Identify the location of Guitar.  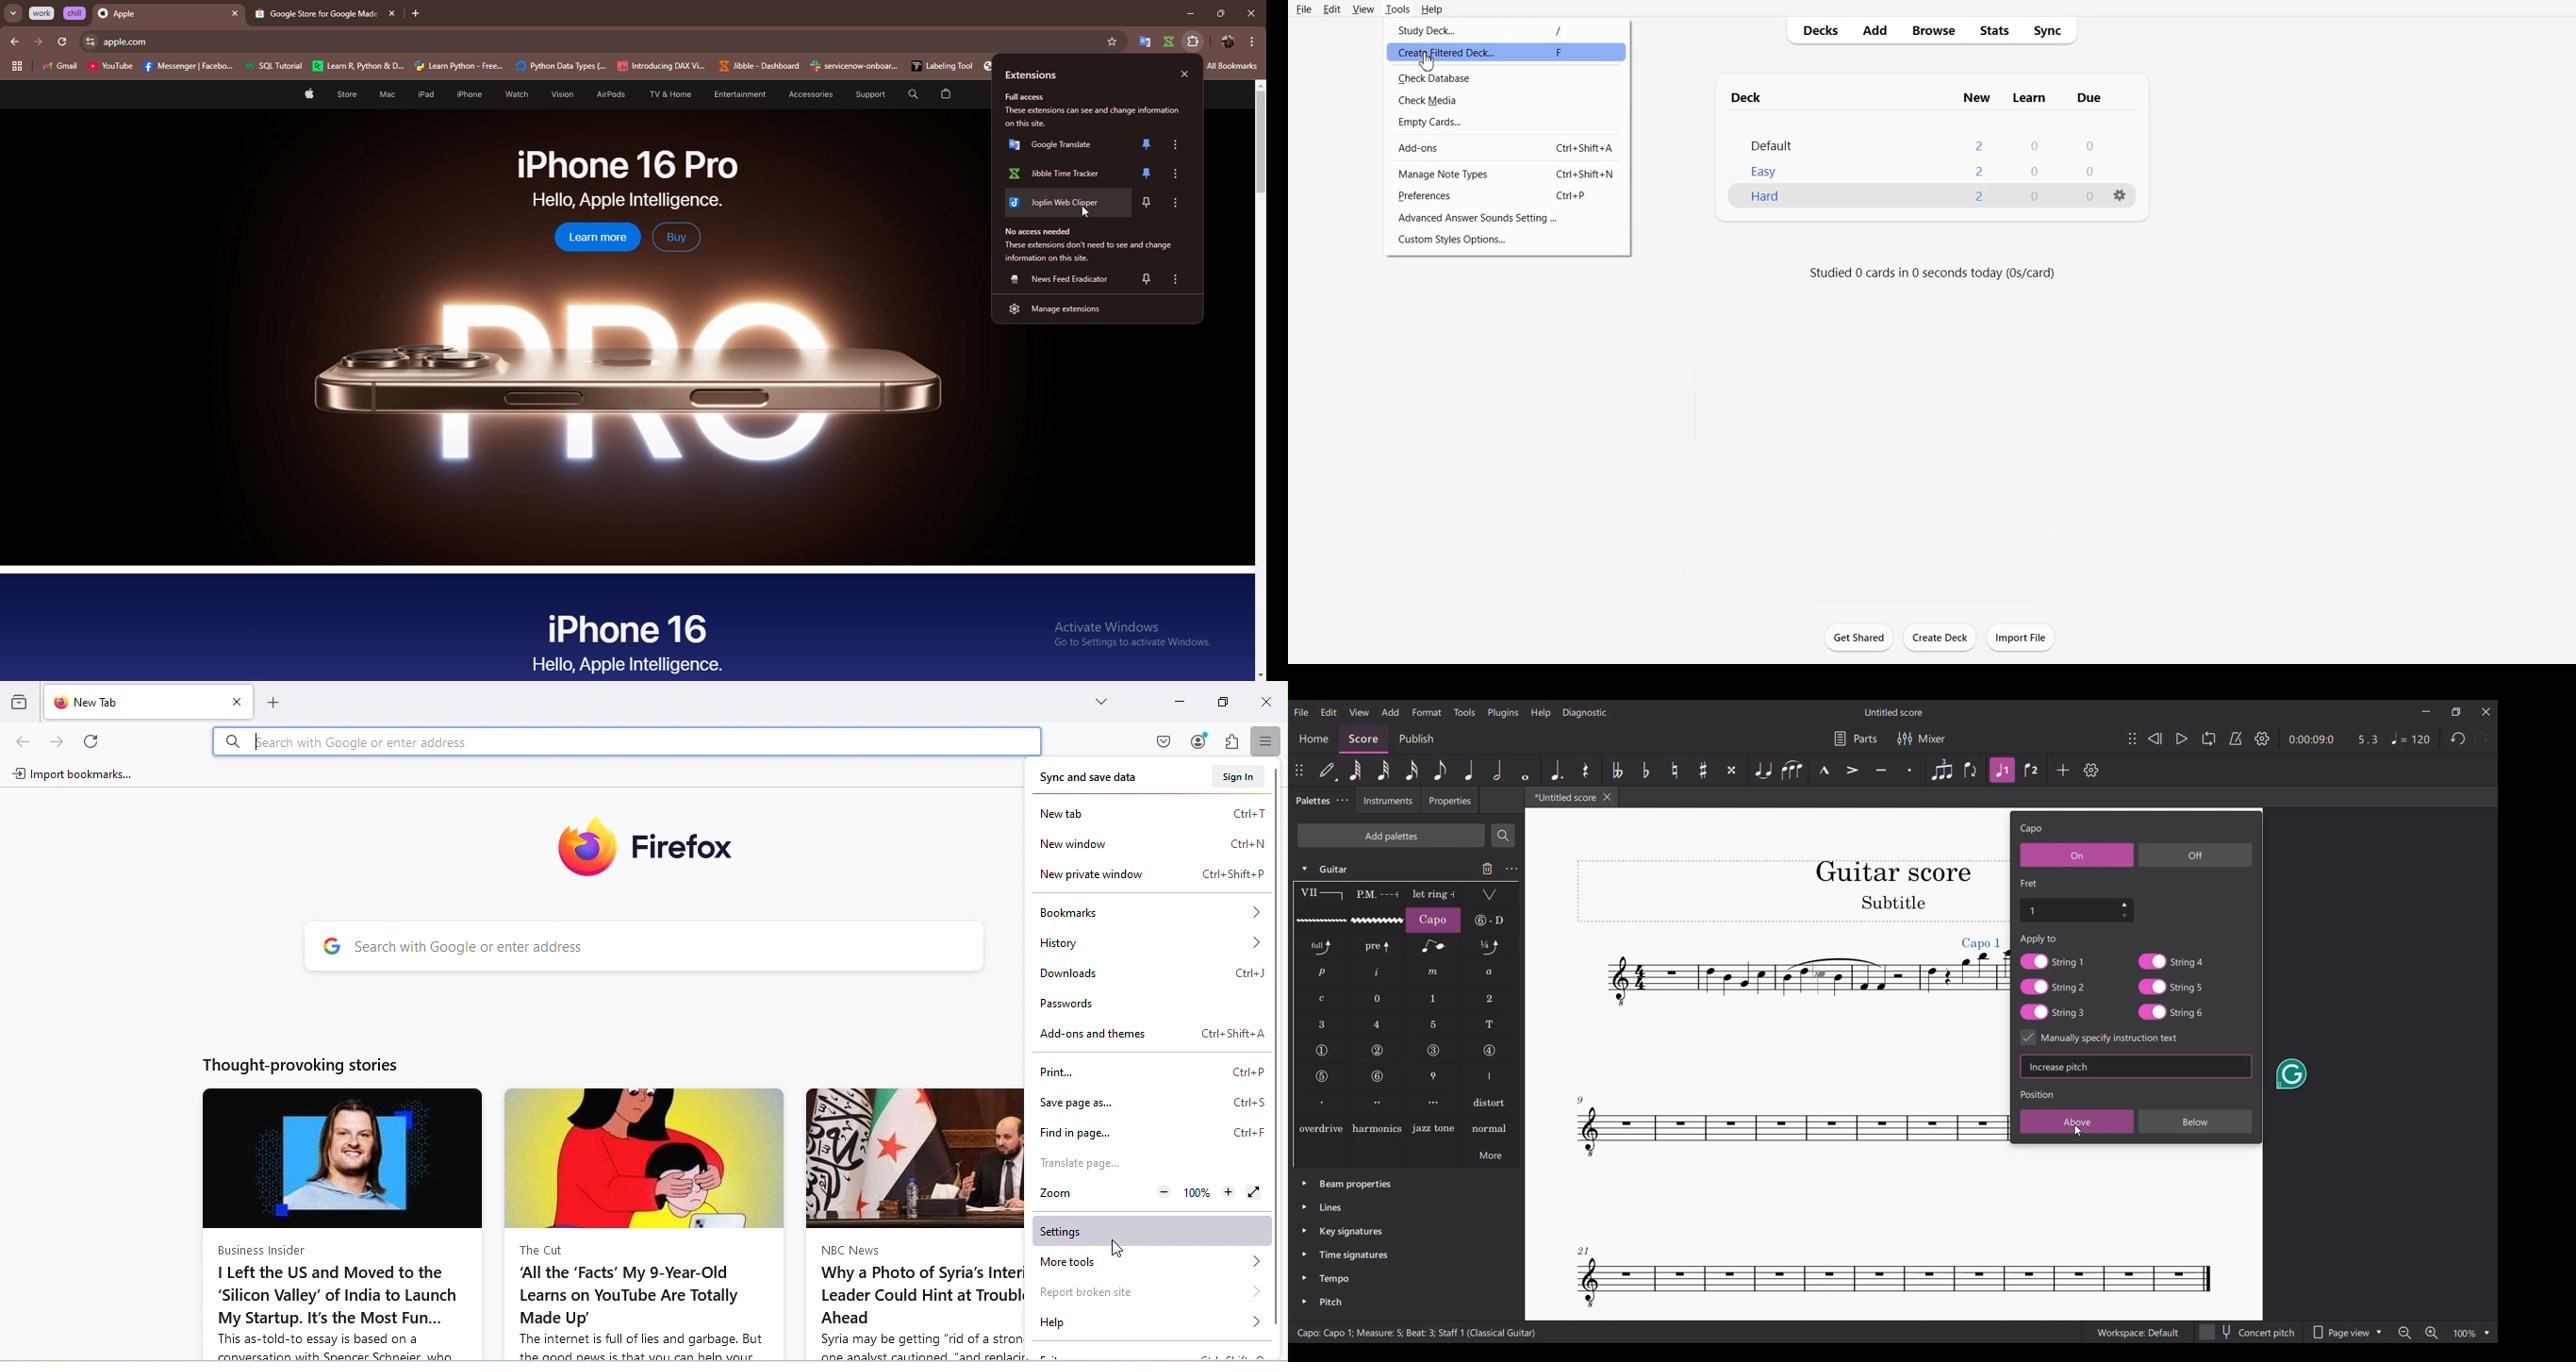
(1337, 869).